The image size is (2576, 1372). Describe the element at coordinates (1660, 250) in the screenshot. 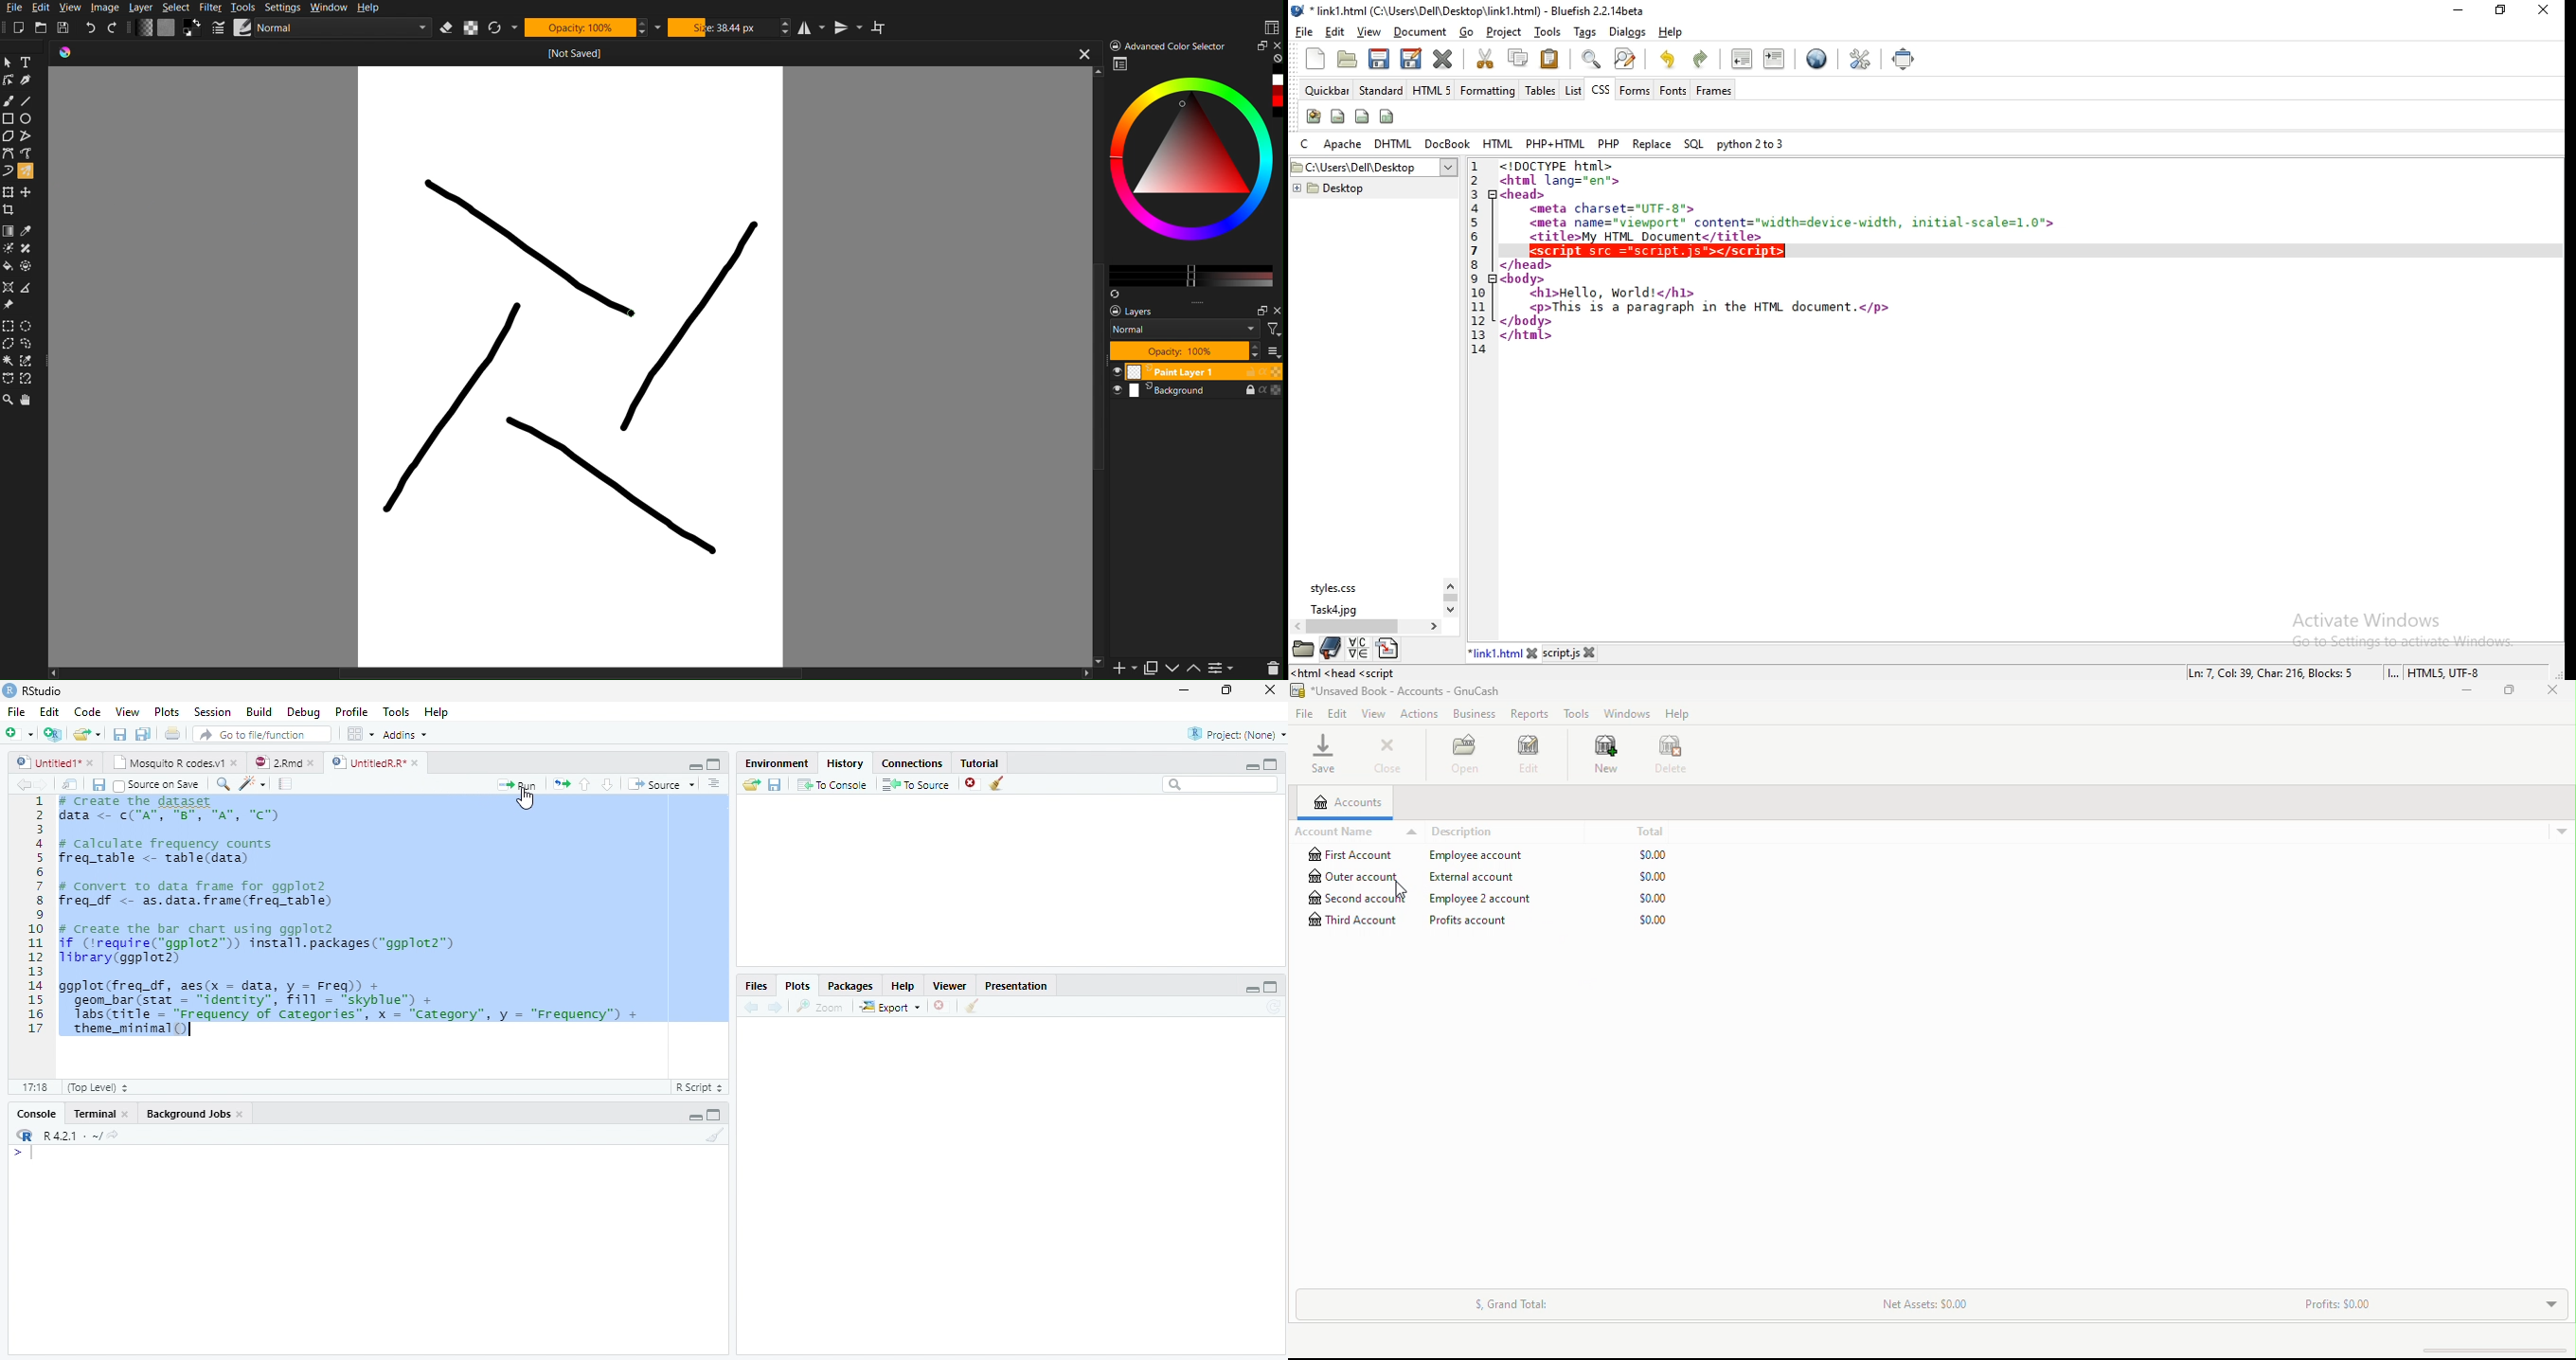

I see `code added` at that location.